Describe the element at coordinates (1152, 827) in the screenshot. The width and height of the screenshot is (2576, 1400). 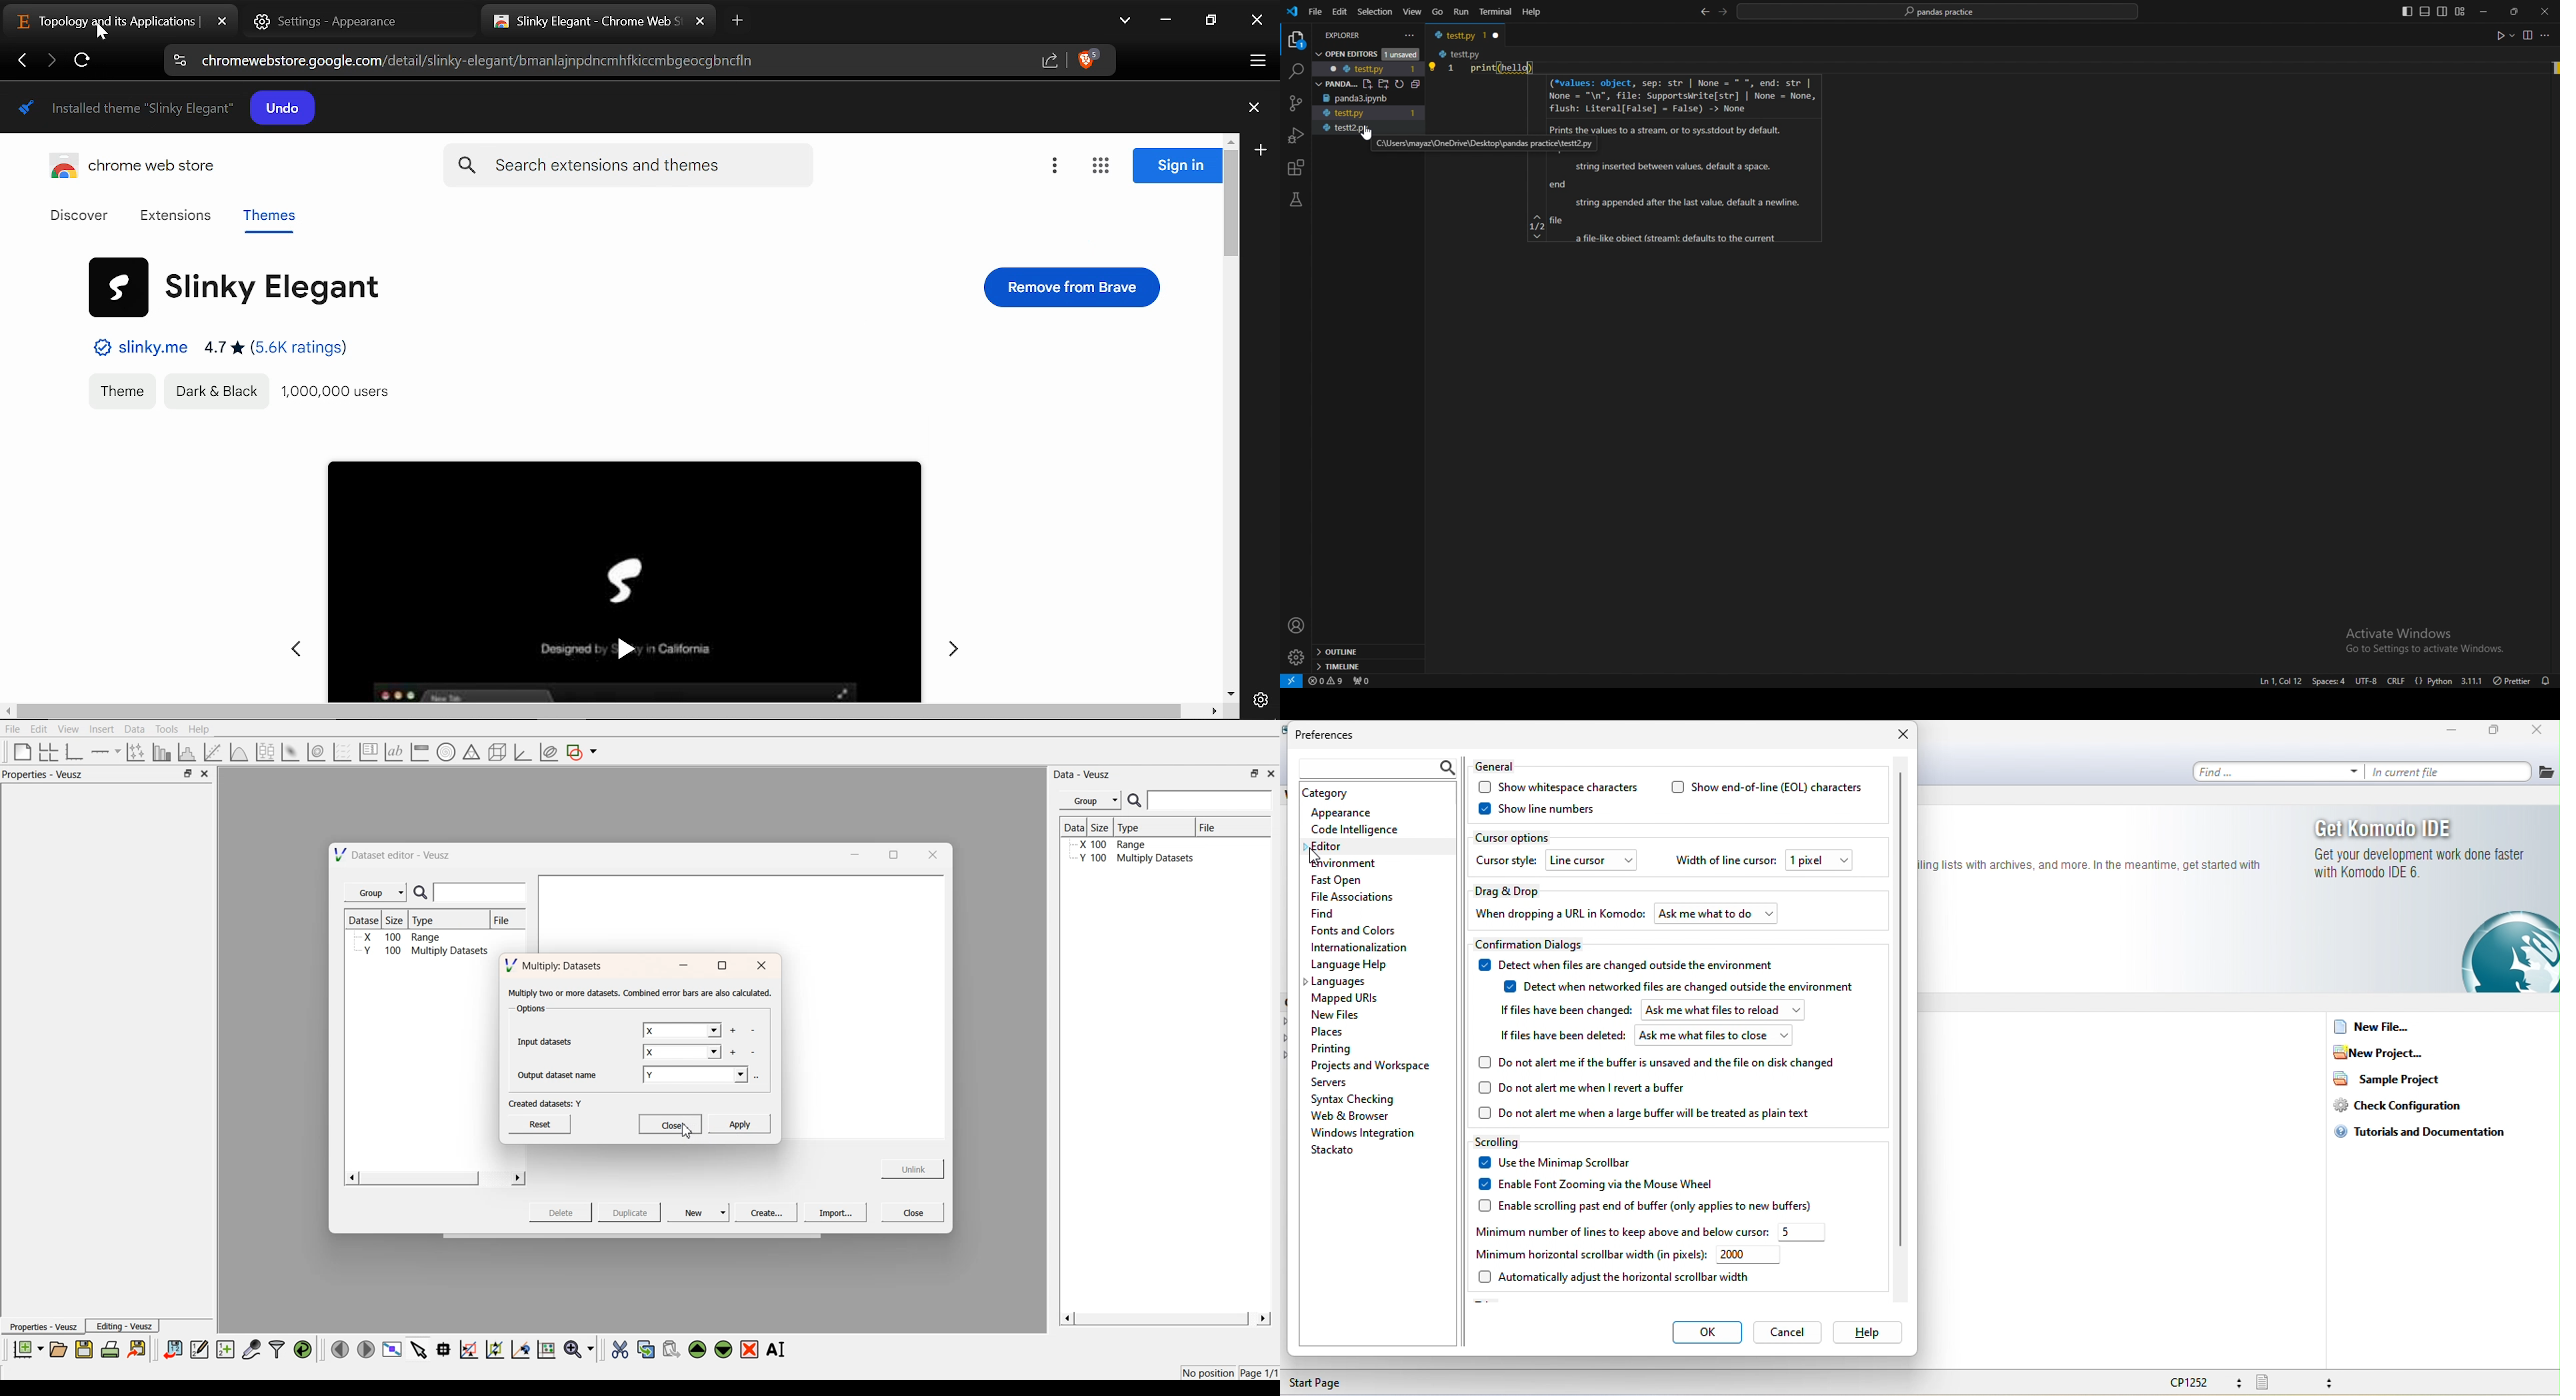
I see `Type` at that location.